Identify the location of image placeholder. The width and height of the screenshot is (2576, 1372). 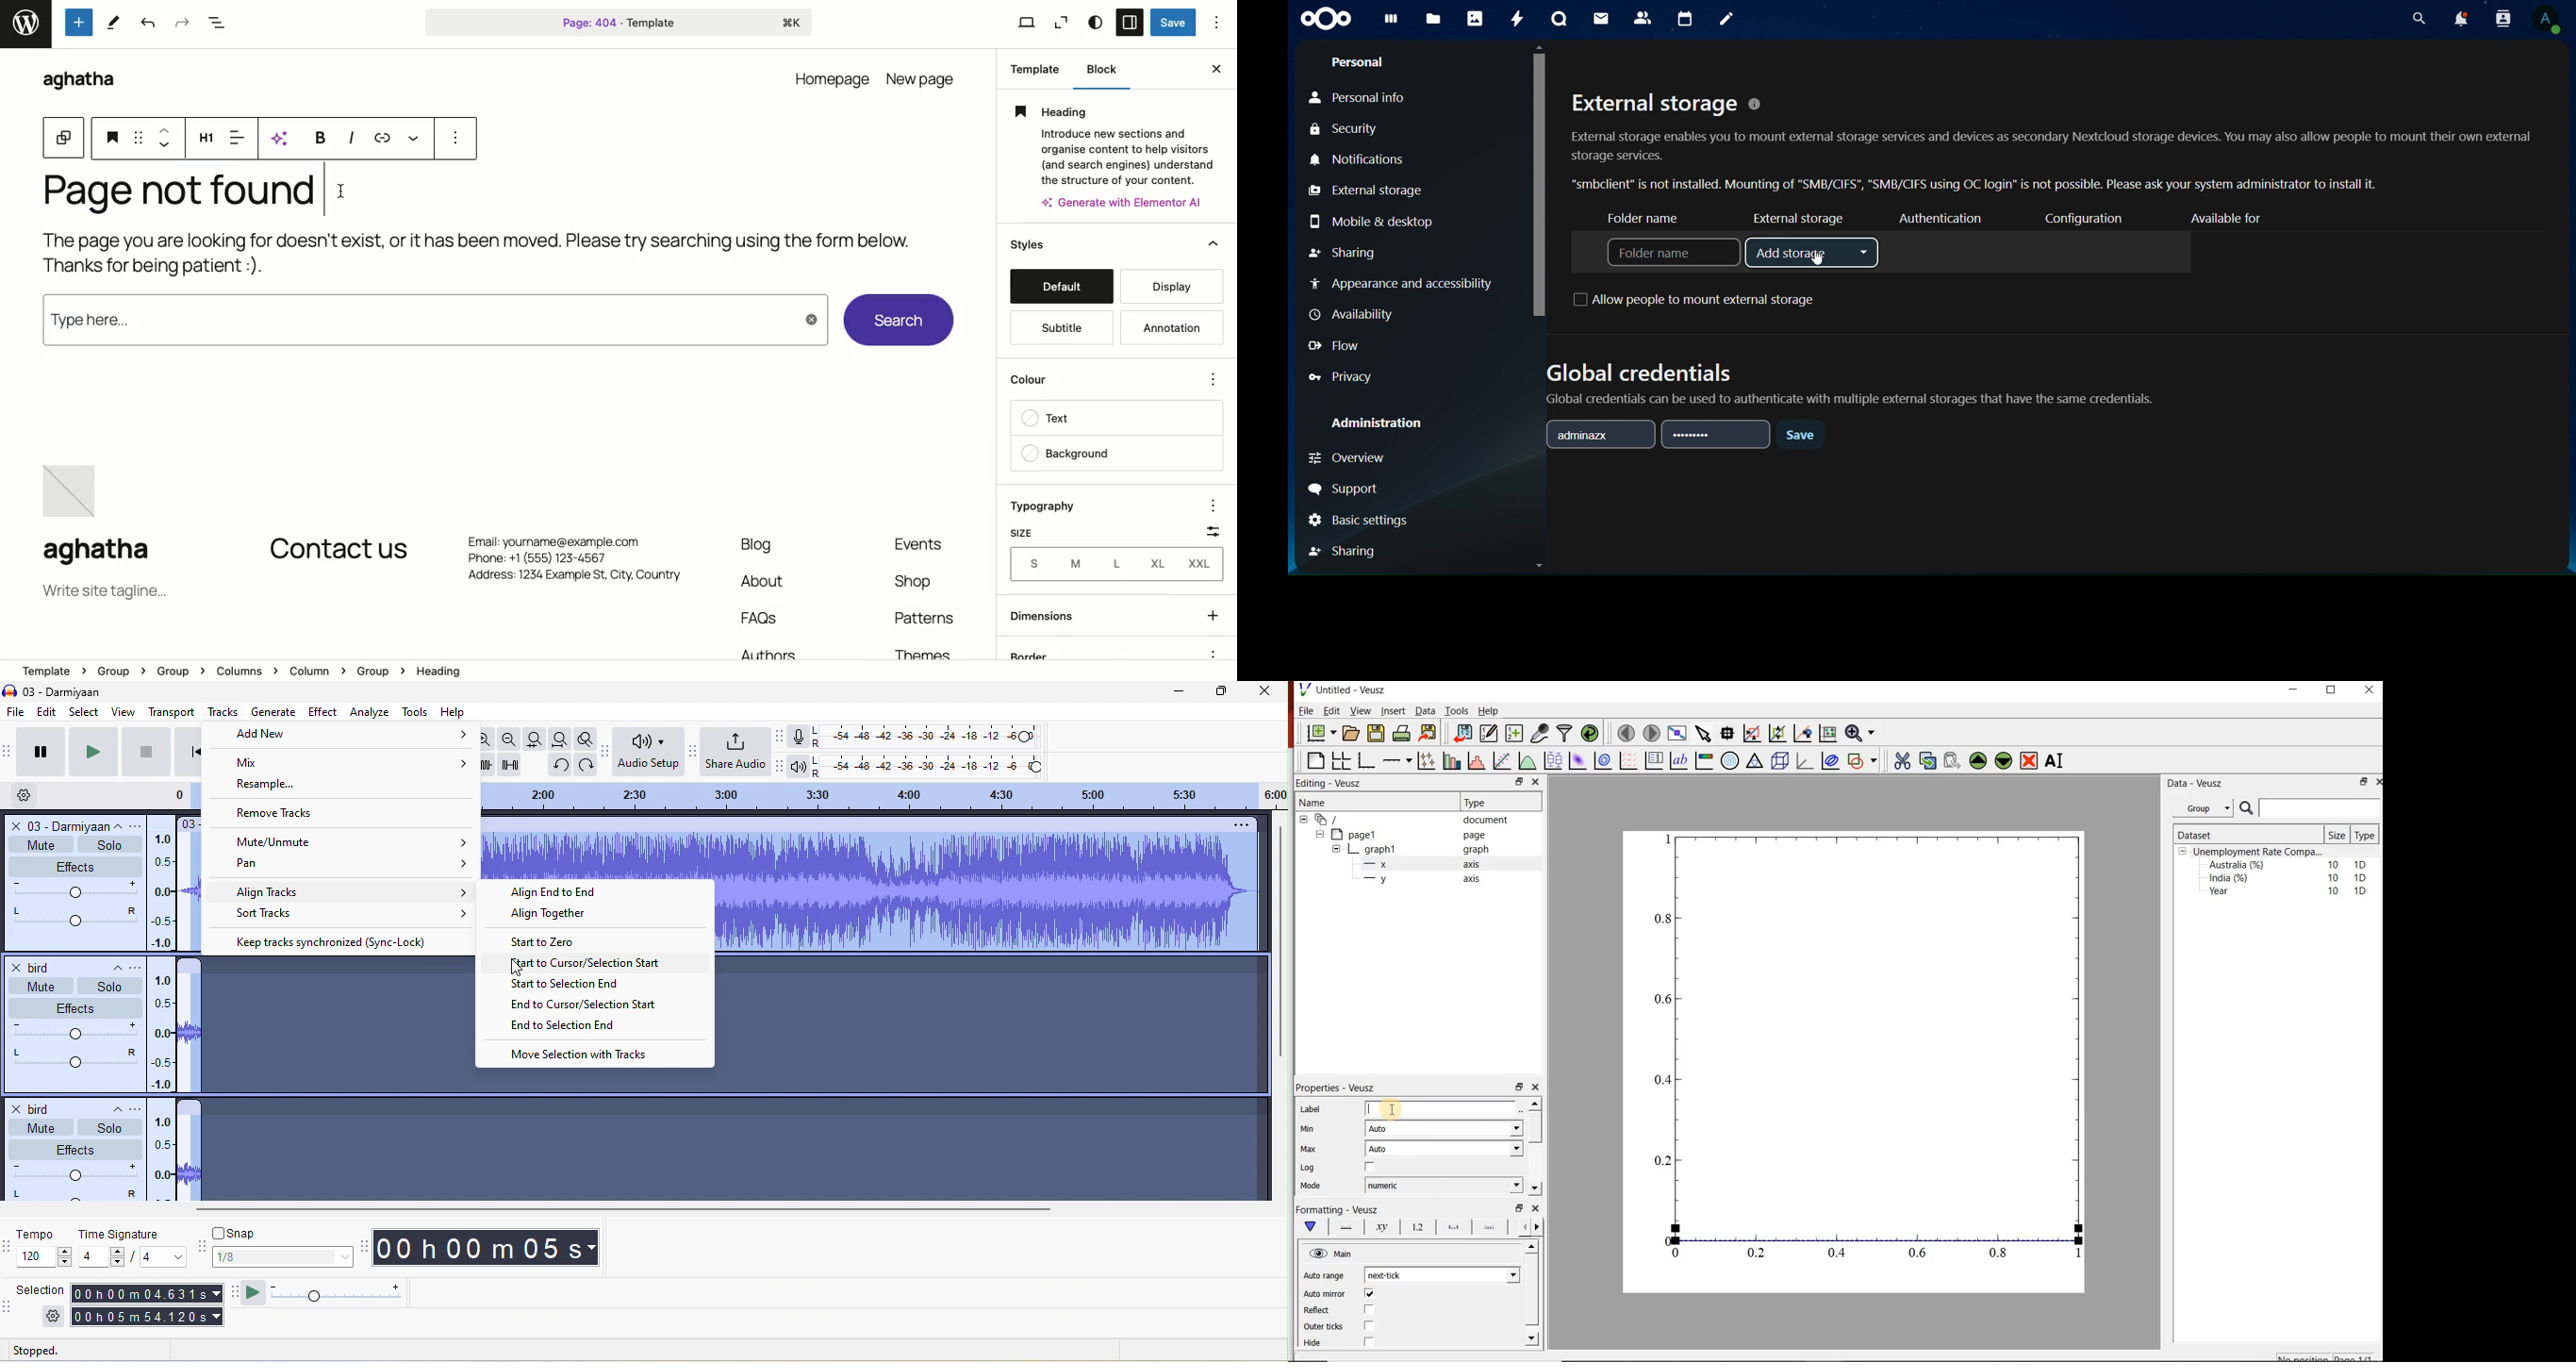
(74, 493).